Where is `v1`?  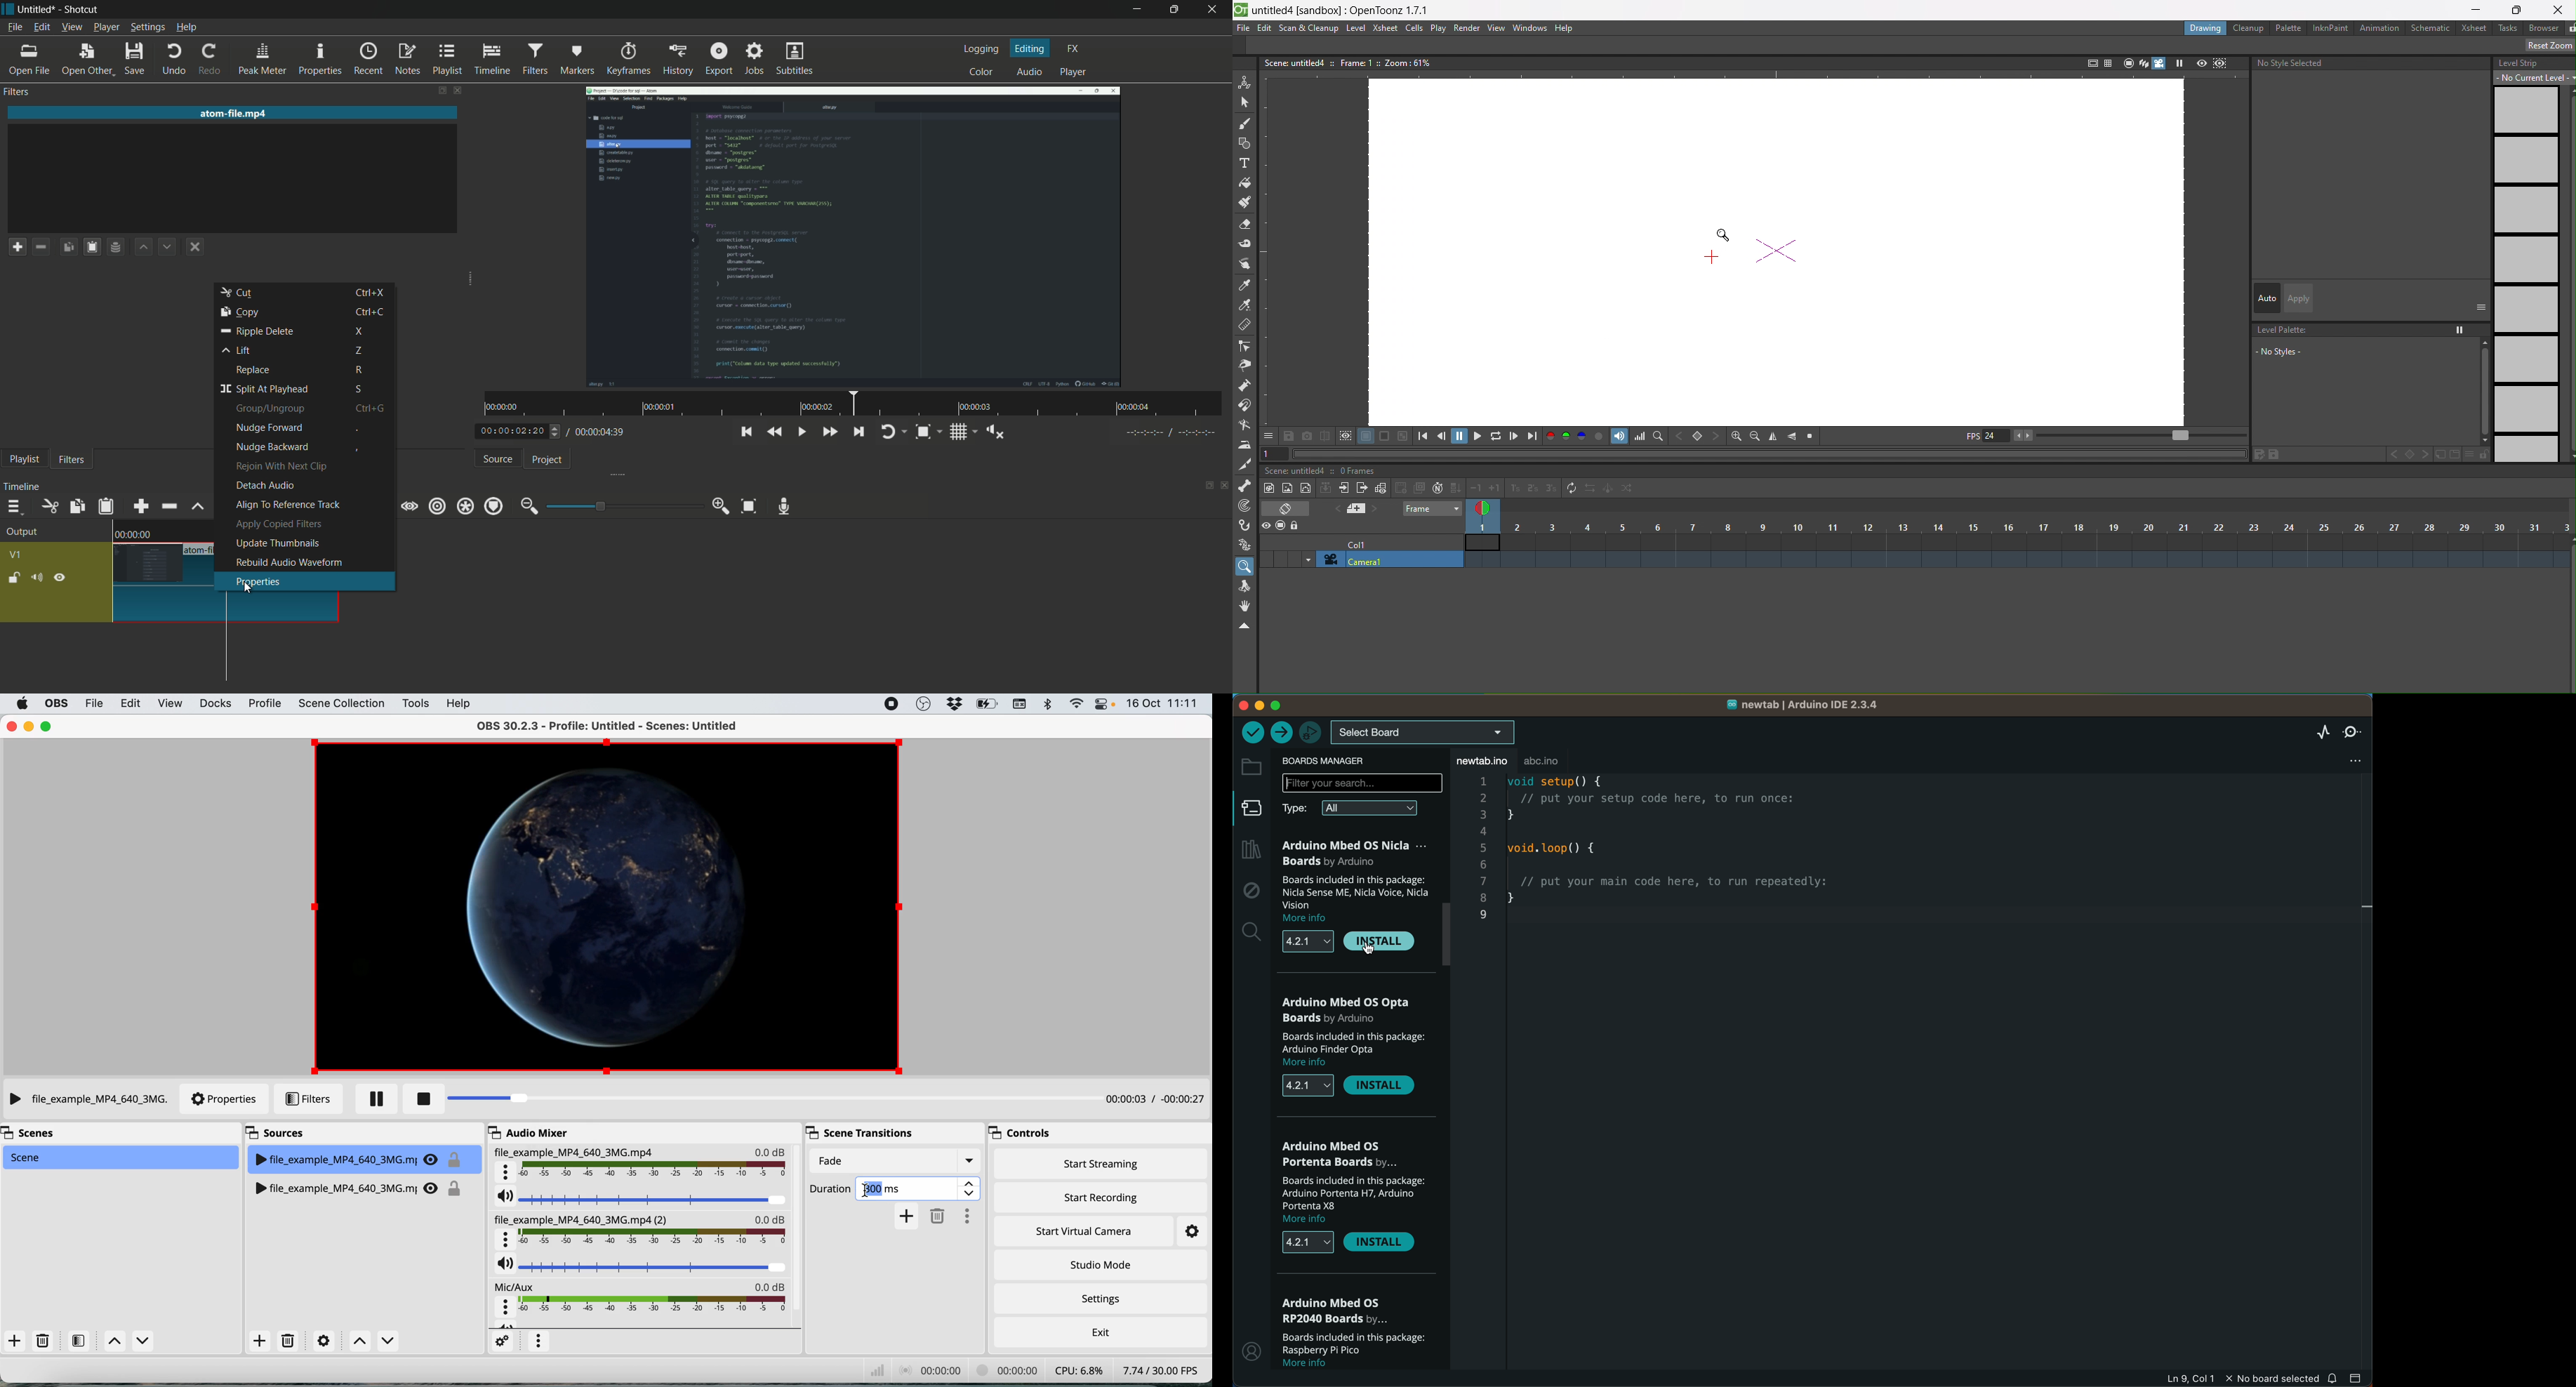 v1 is located at coordinates (15, 557).